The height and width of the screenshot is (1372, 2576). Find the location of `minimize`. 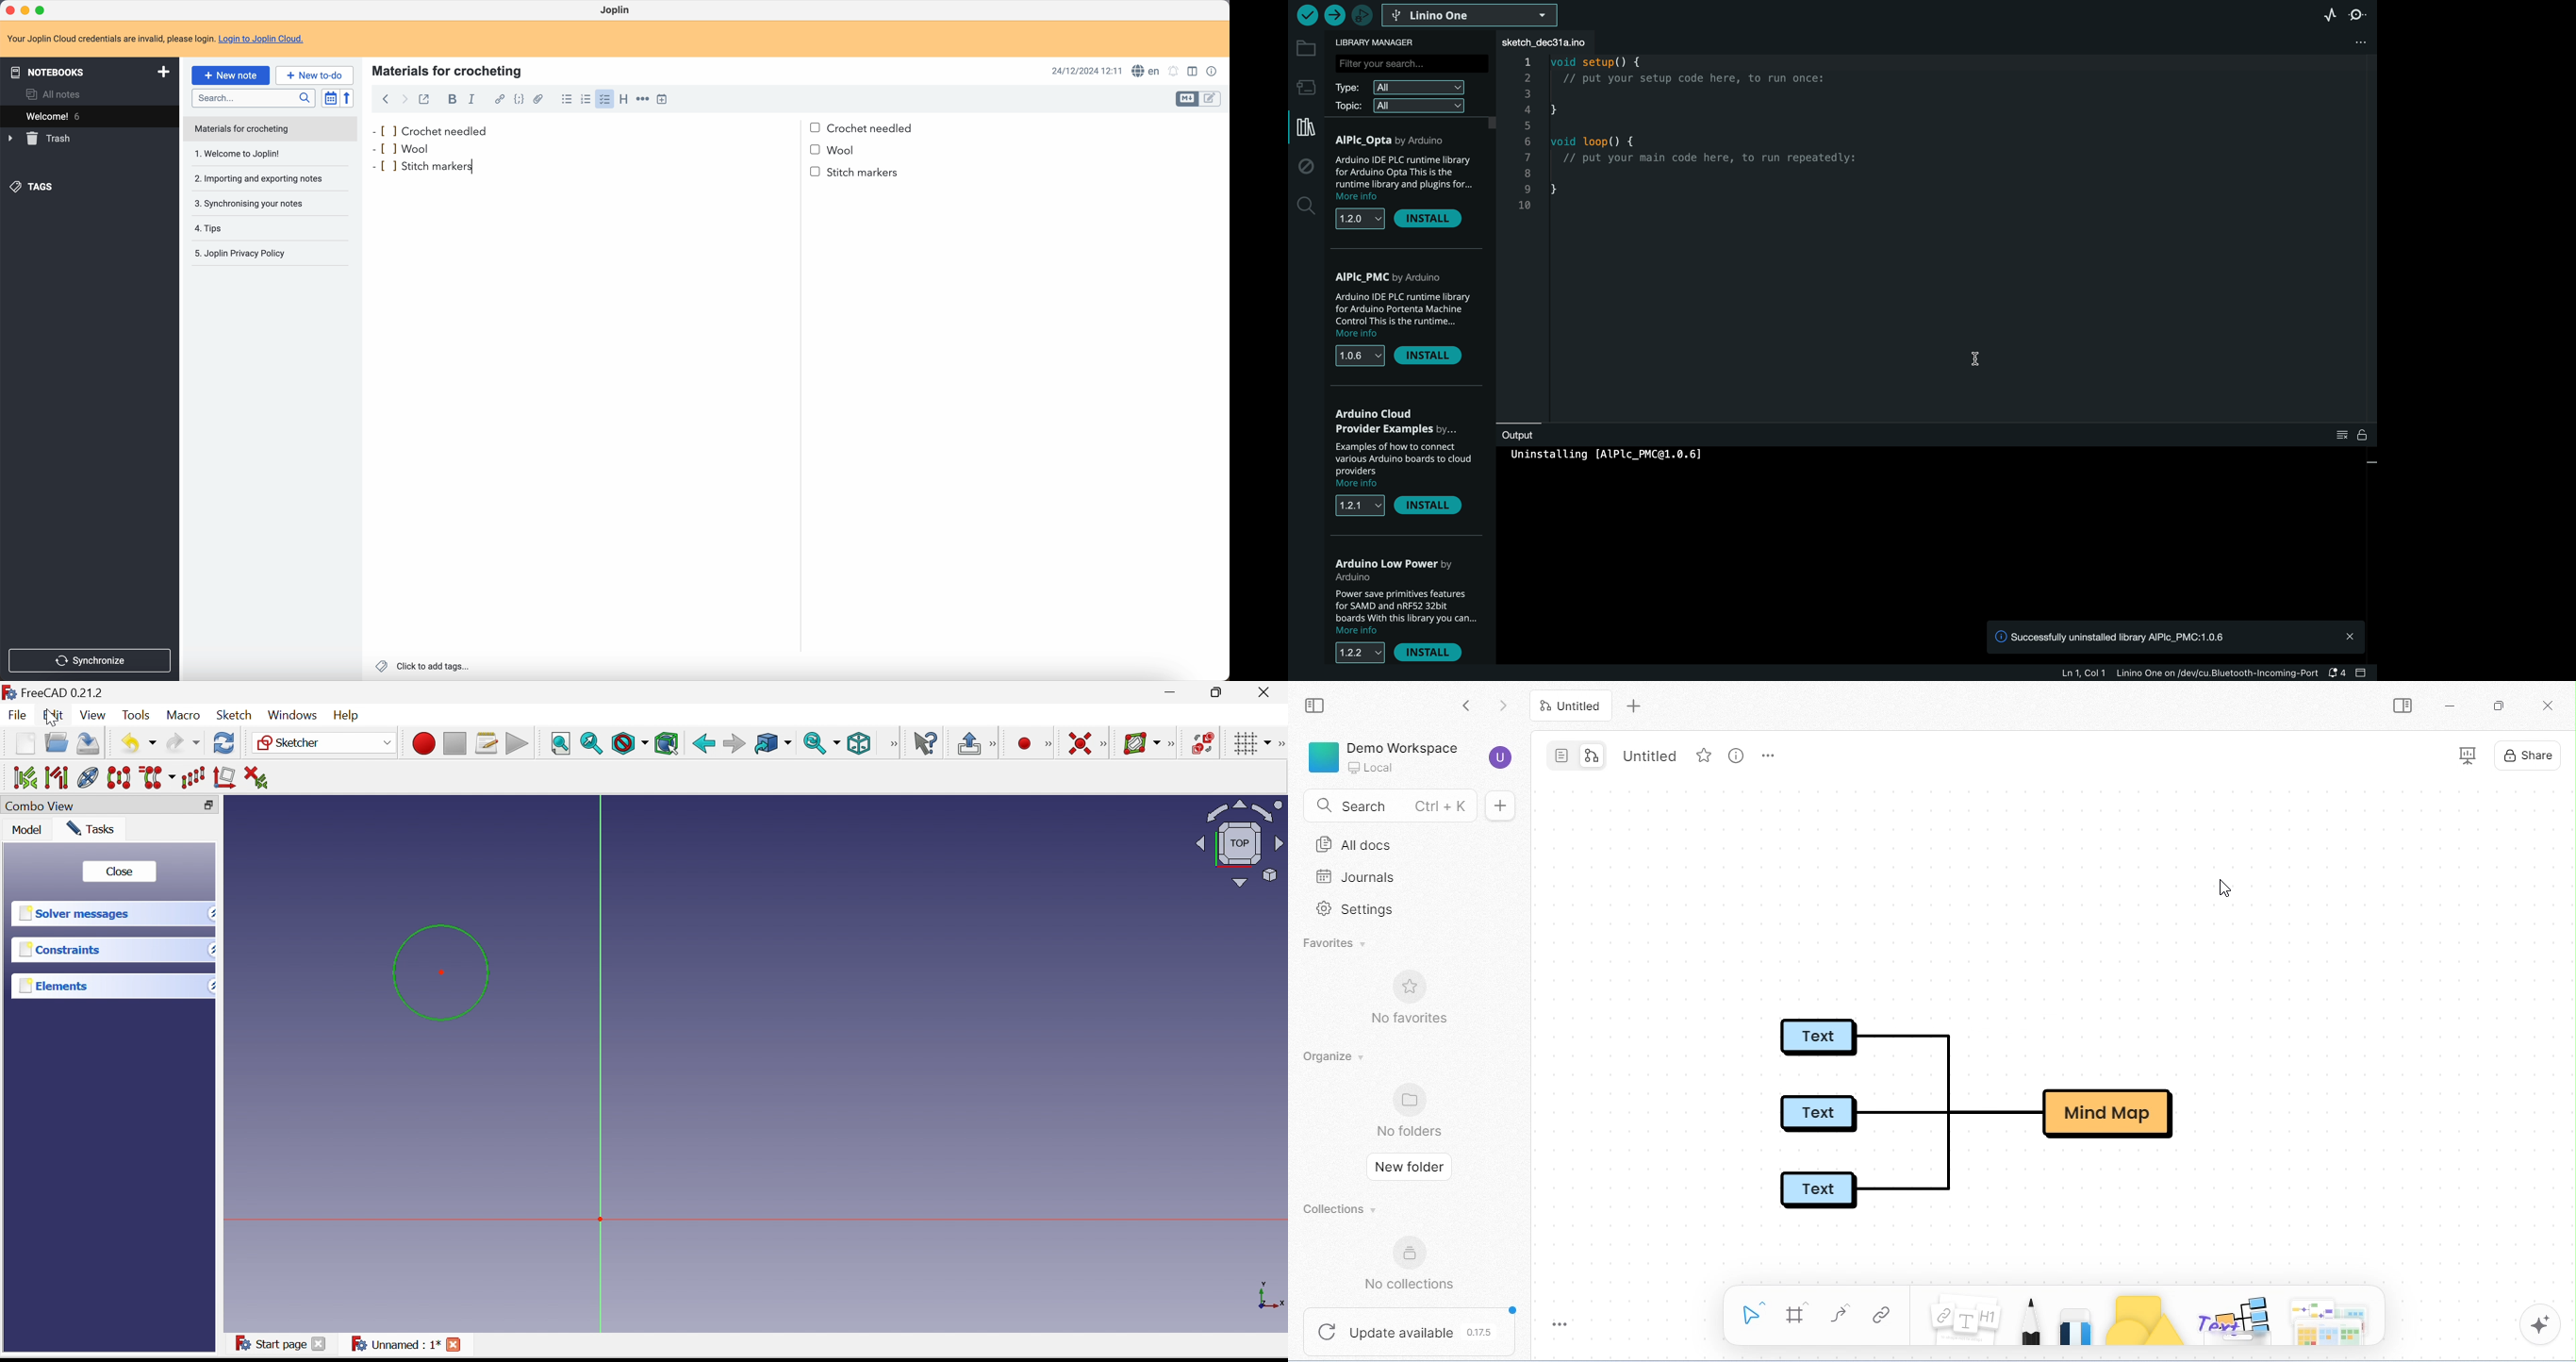

minimize is located at coordinates (27, 11).